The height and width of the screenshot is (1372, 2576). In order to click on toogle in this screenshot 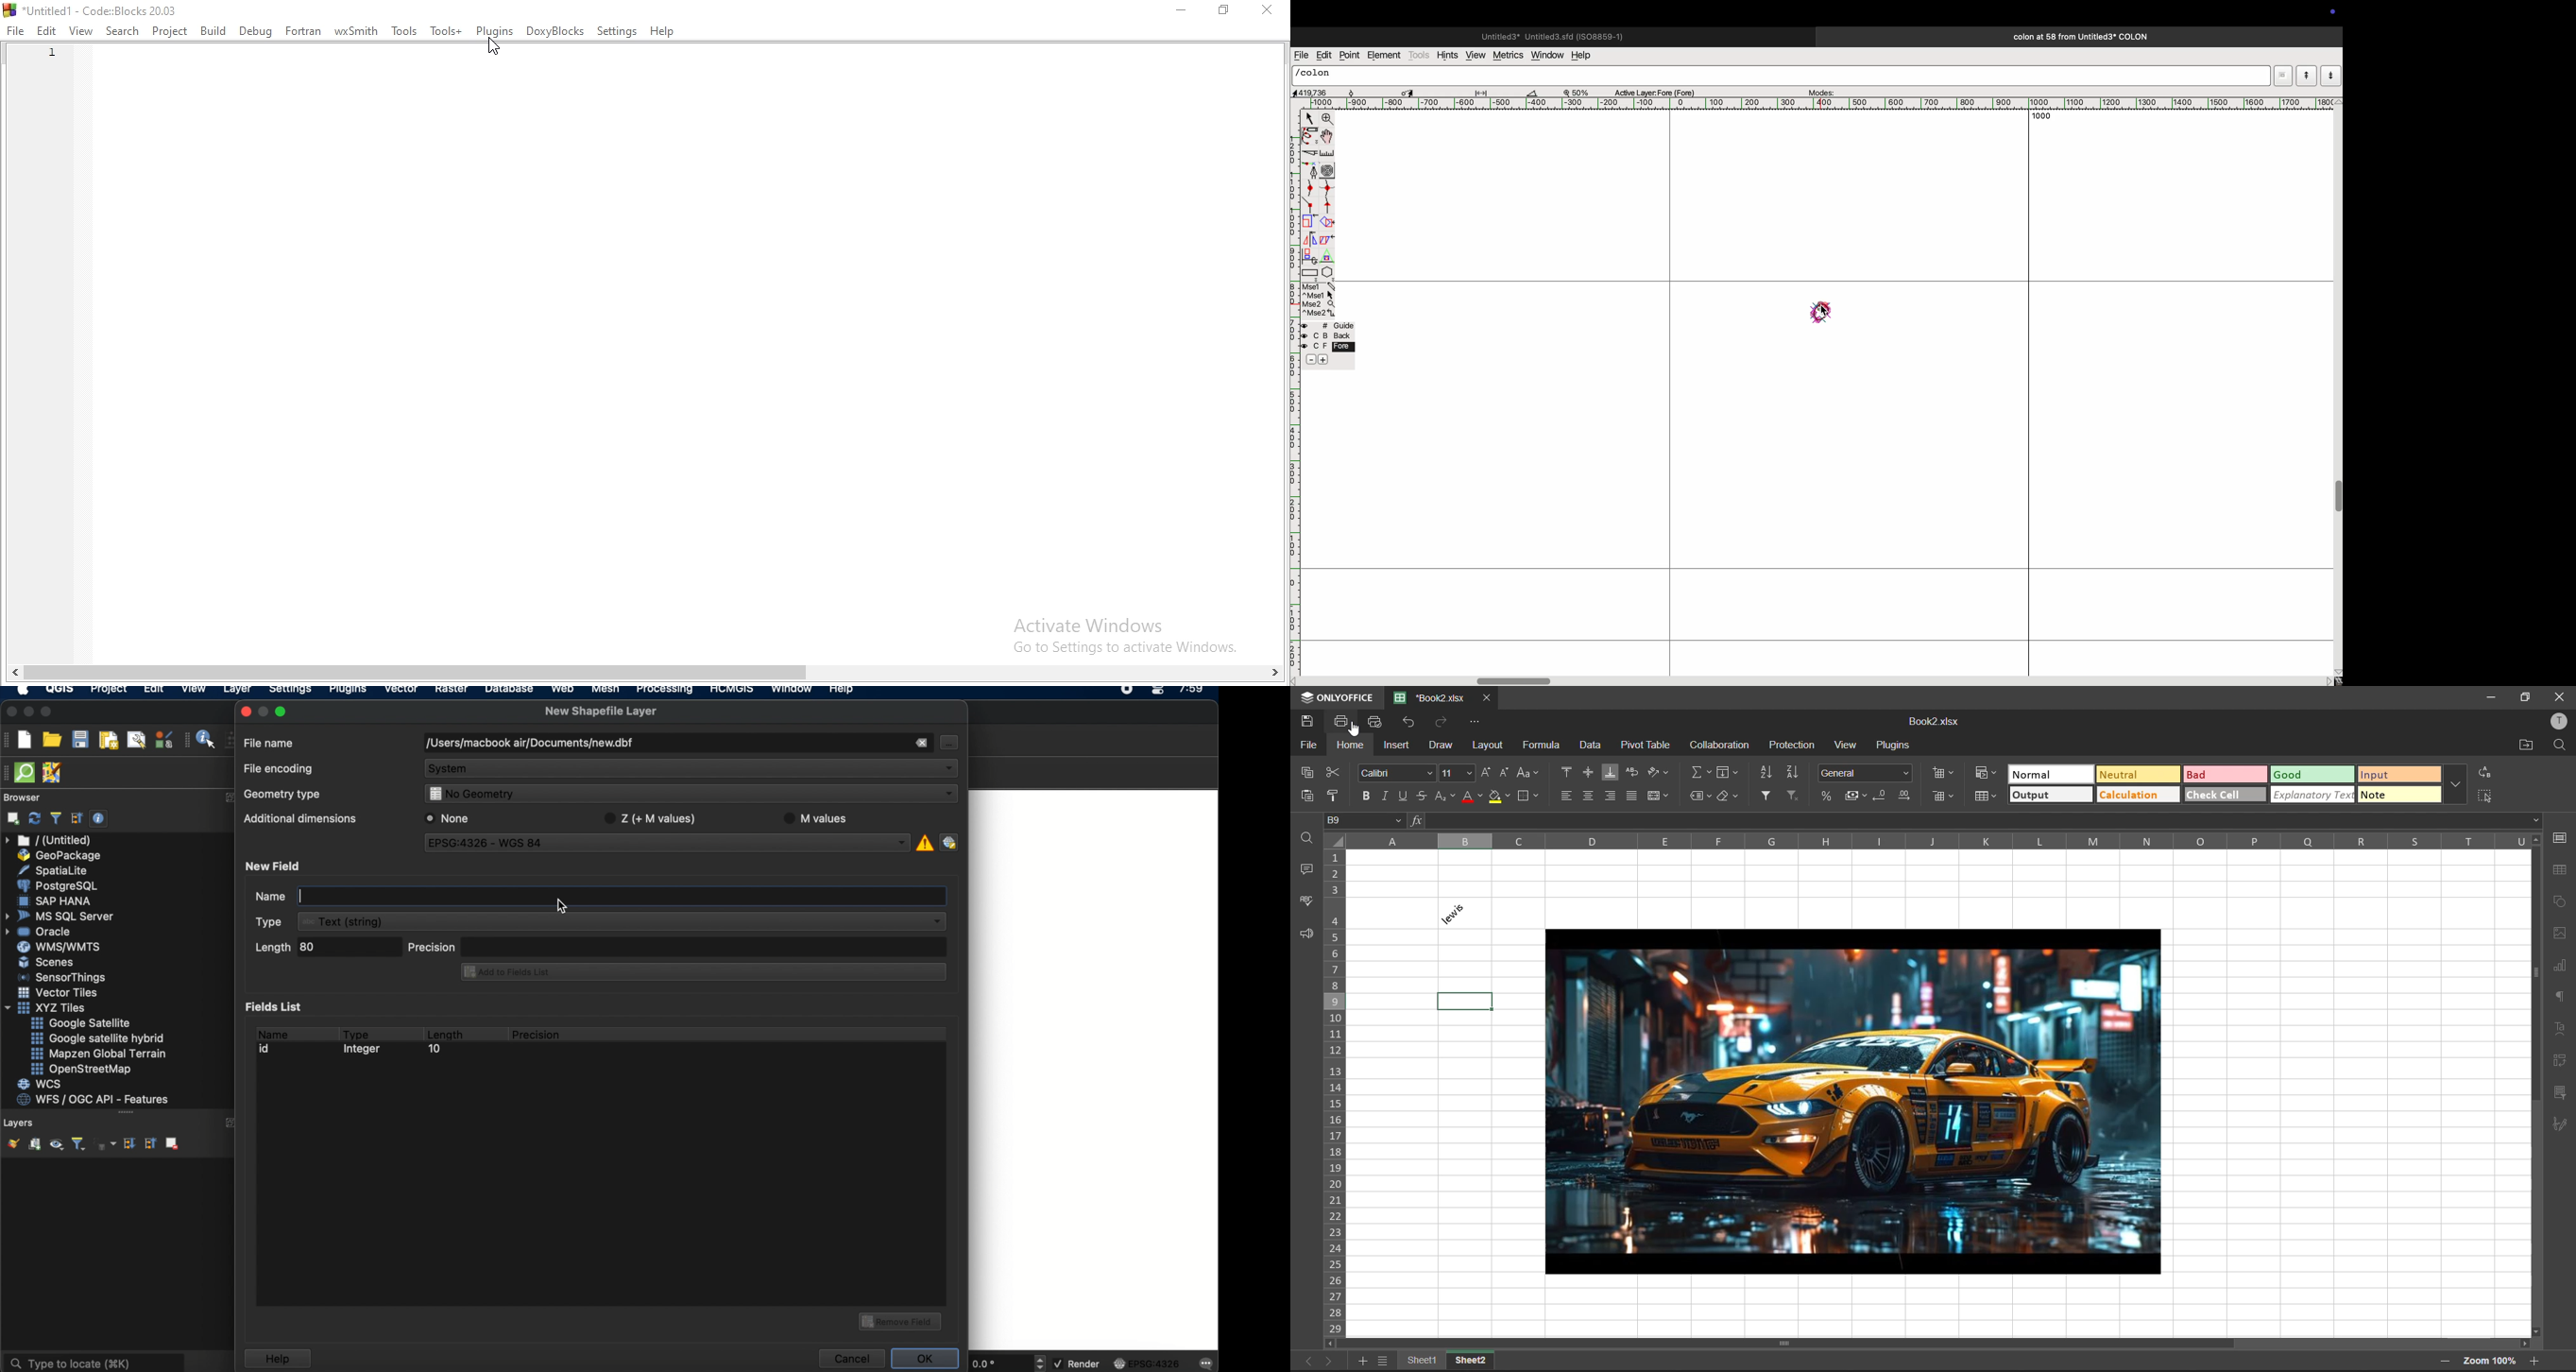, I will do `click(2336, 502)`.